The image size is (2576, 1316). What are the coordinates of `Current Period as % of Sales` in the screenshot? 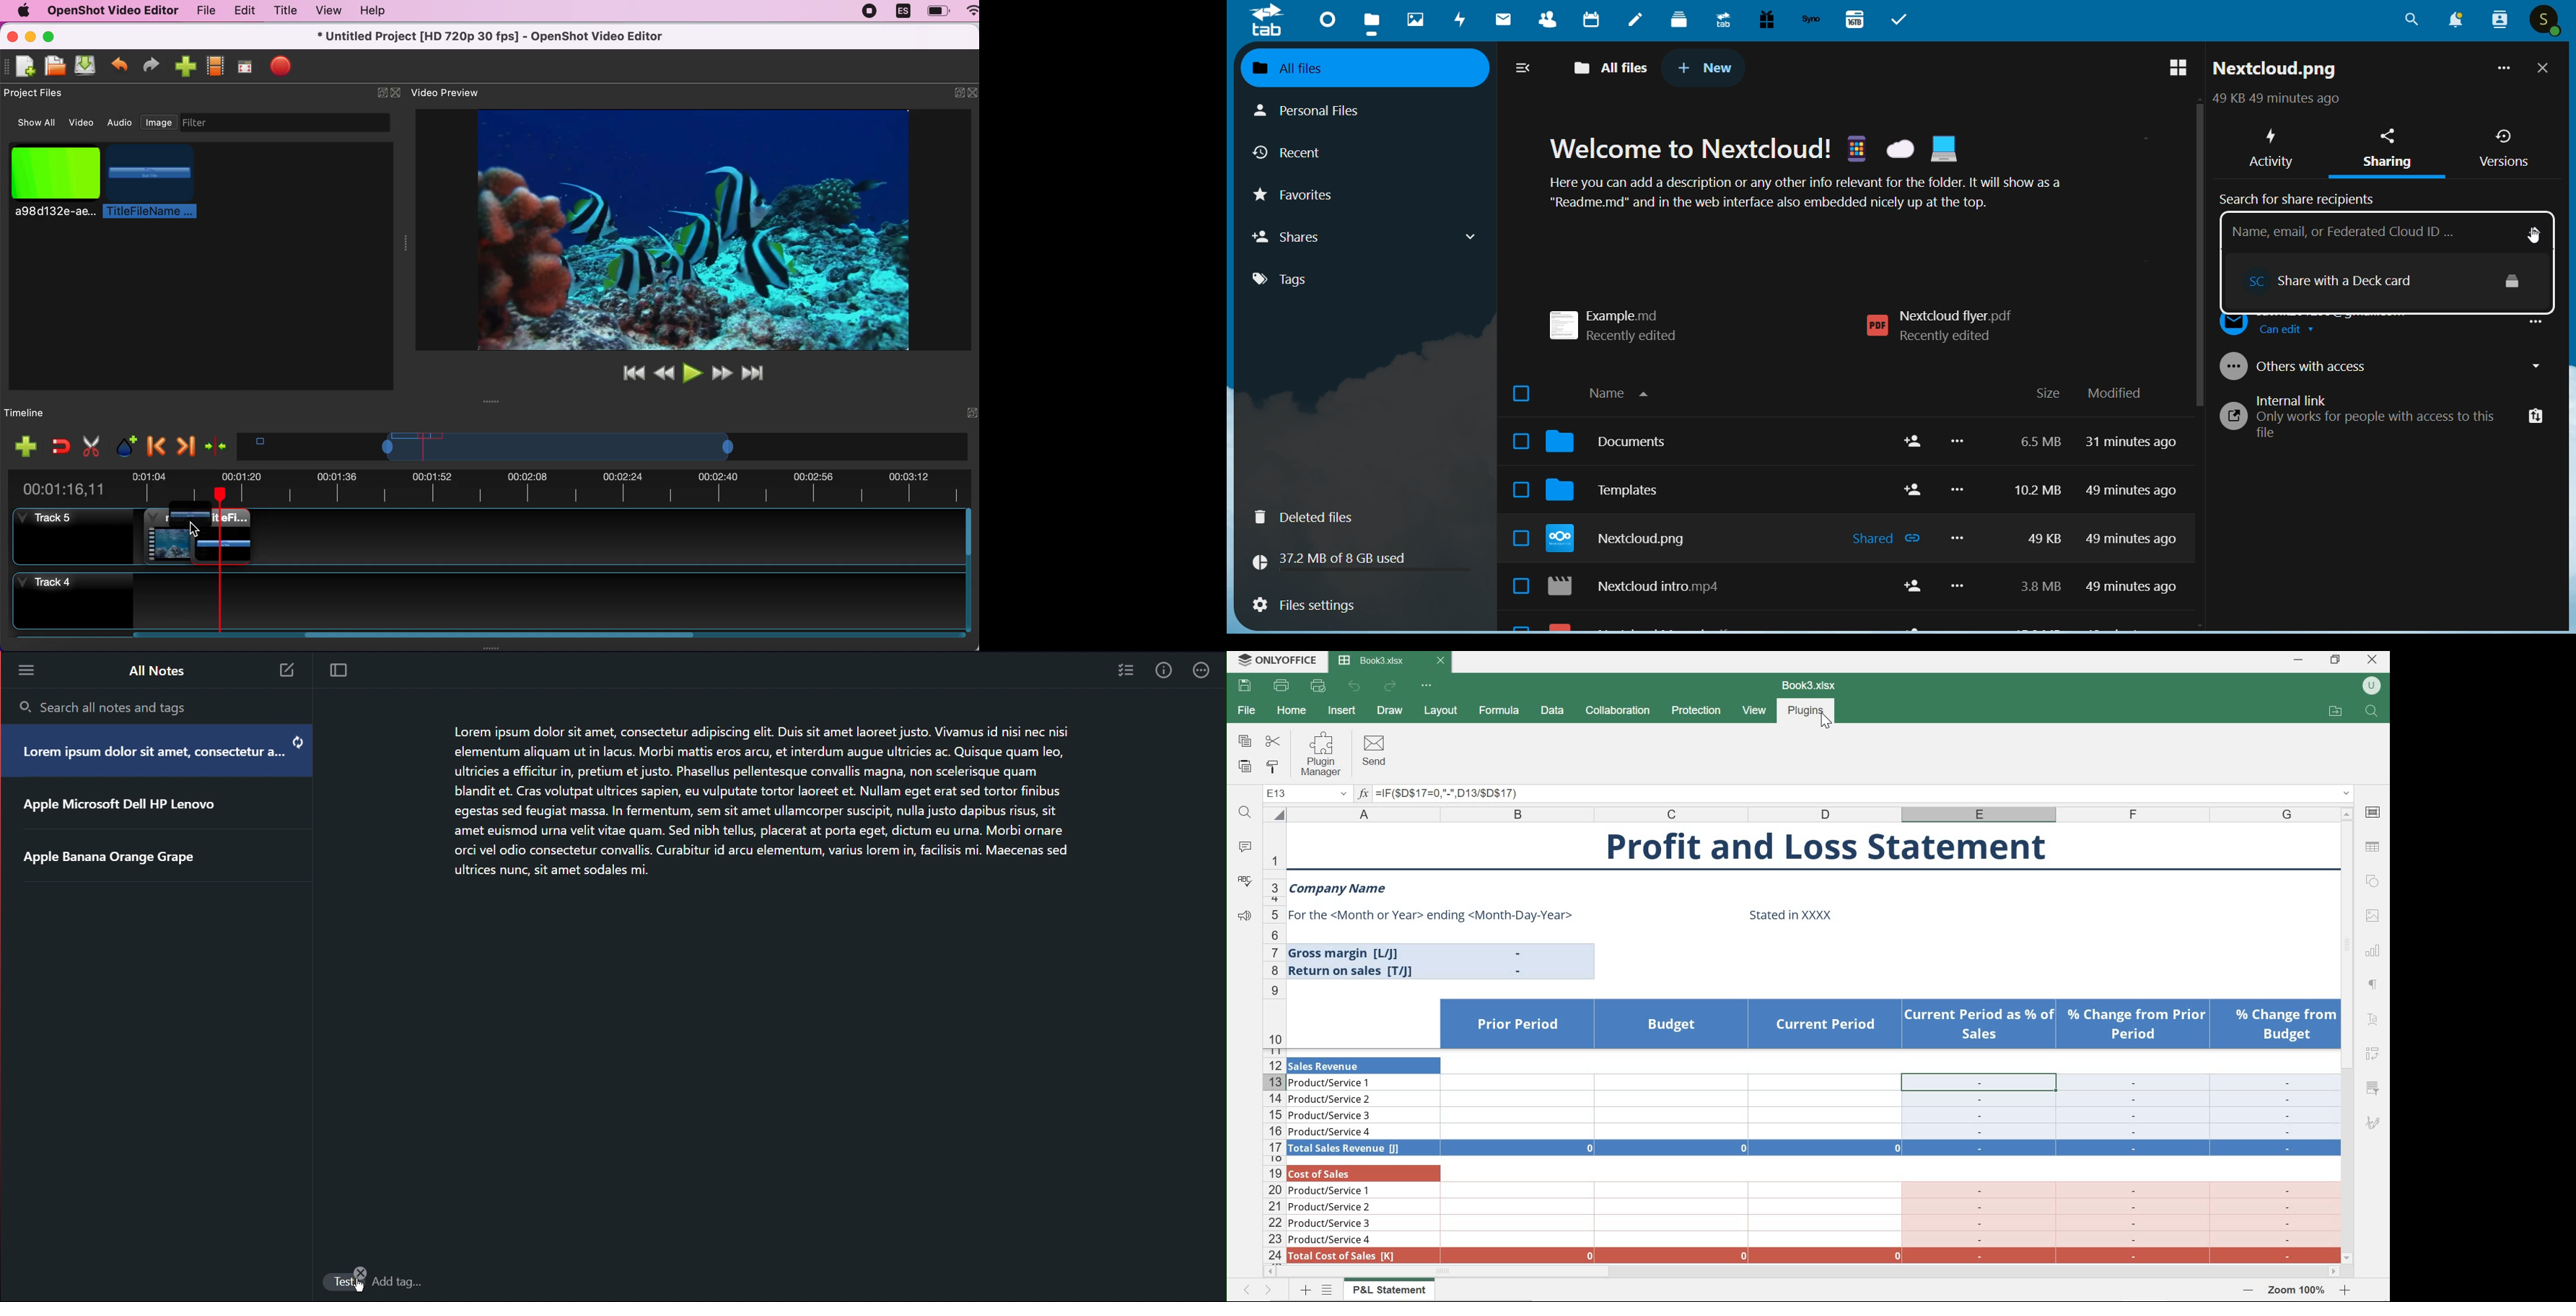 It's located at (1979, 1026).